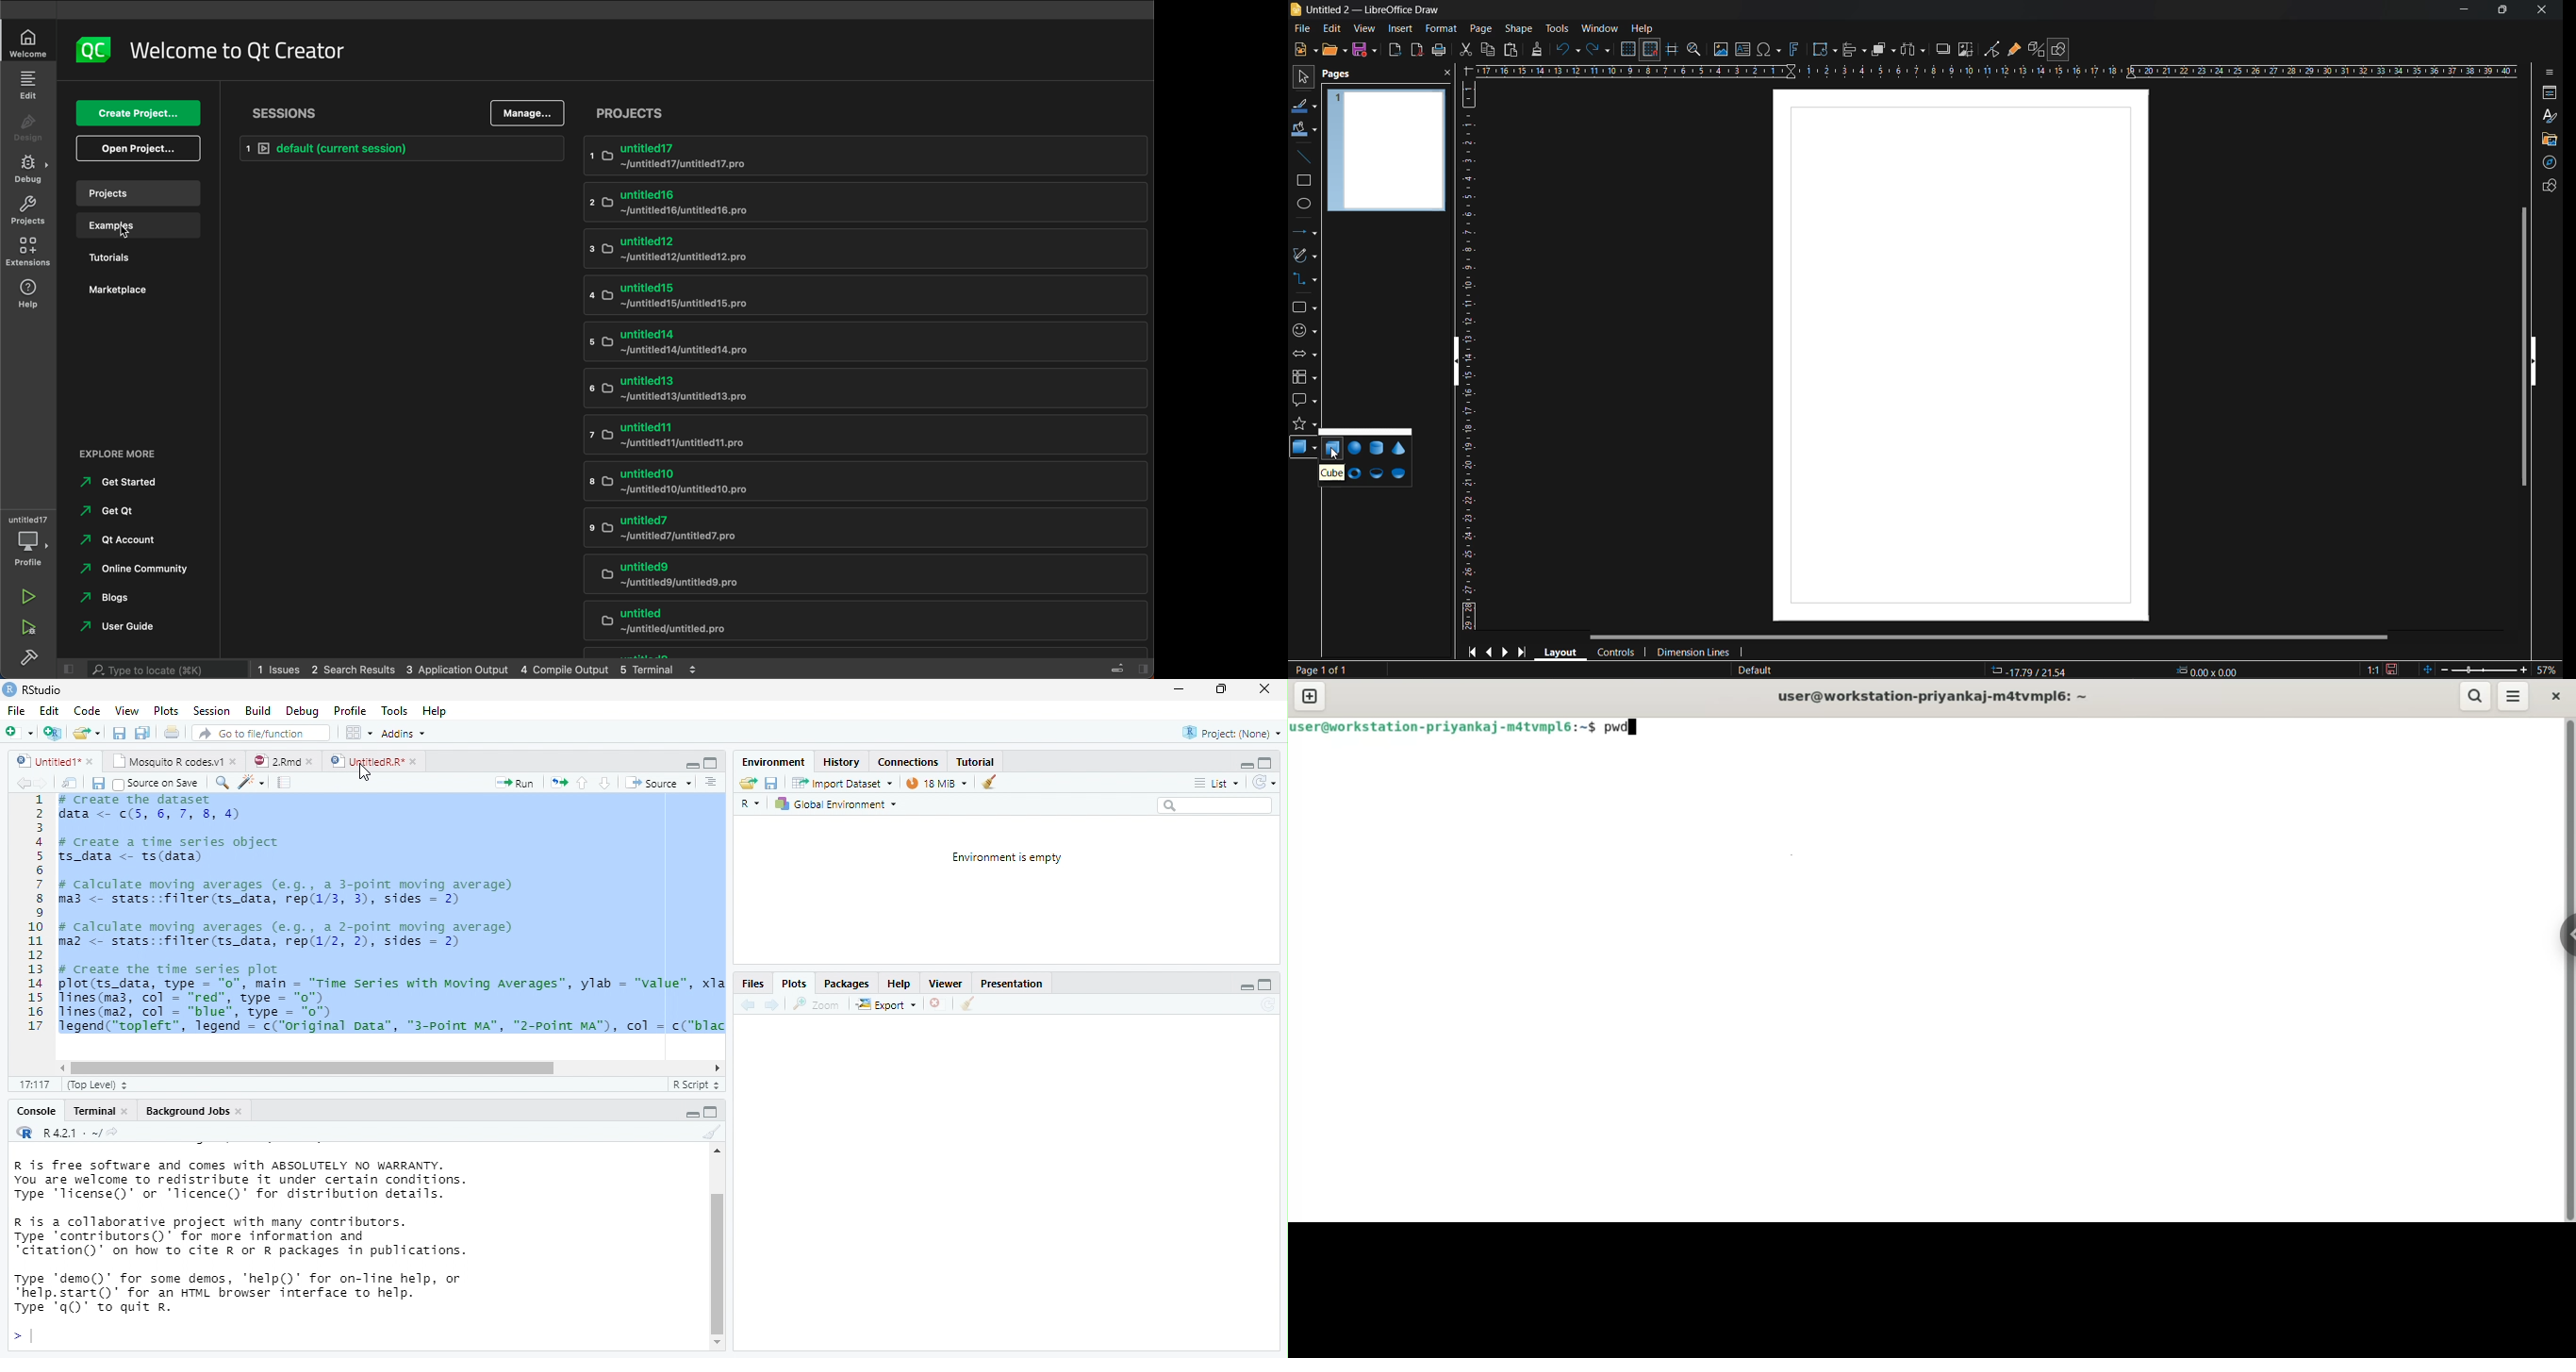  Describe the element at coordinates (70, 1132) in the screenshot. I see `R 4.2.1 . ~/` at that location.